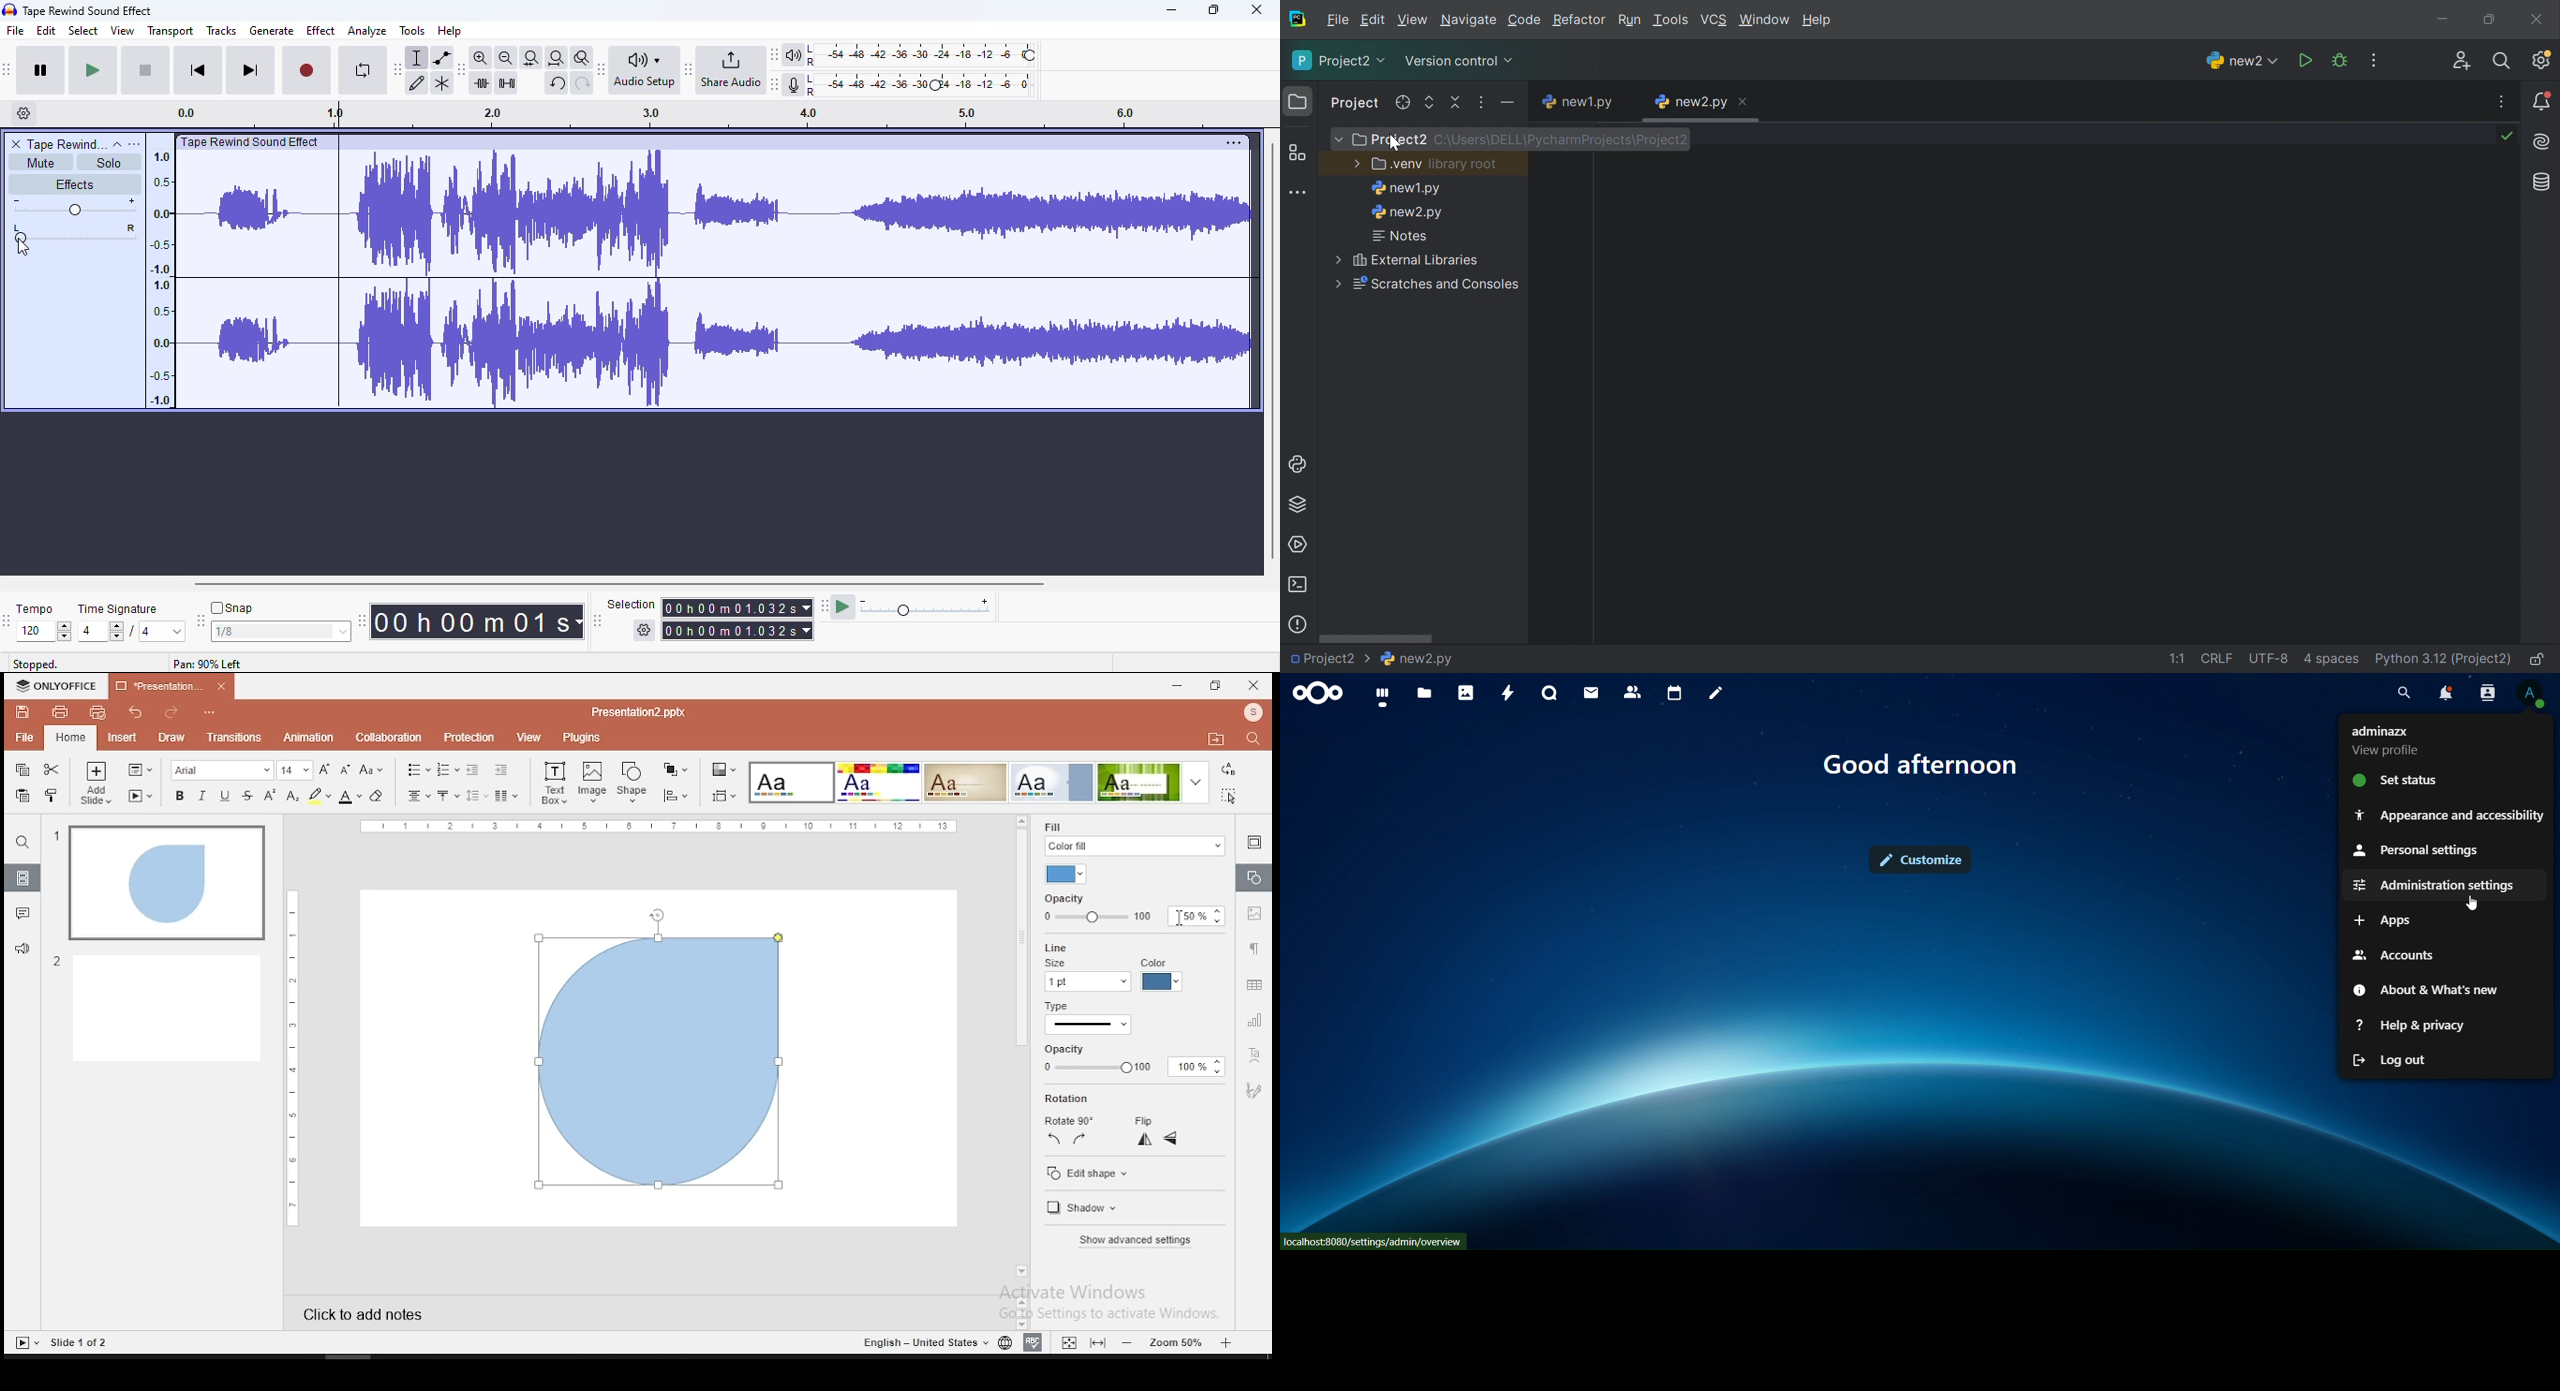  Describe the element at coordinates (1408, 214) in the screenshot. I see `new2.py` at that location.